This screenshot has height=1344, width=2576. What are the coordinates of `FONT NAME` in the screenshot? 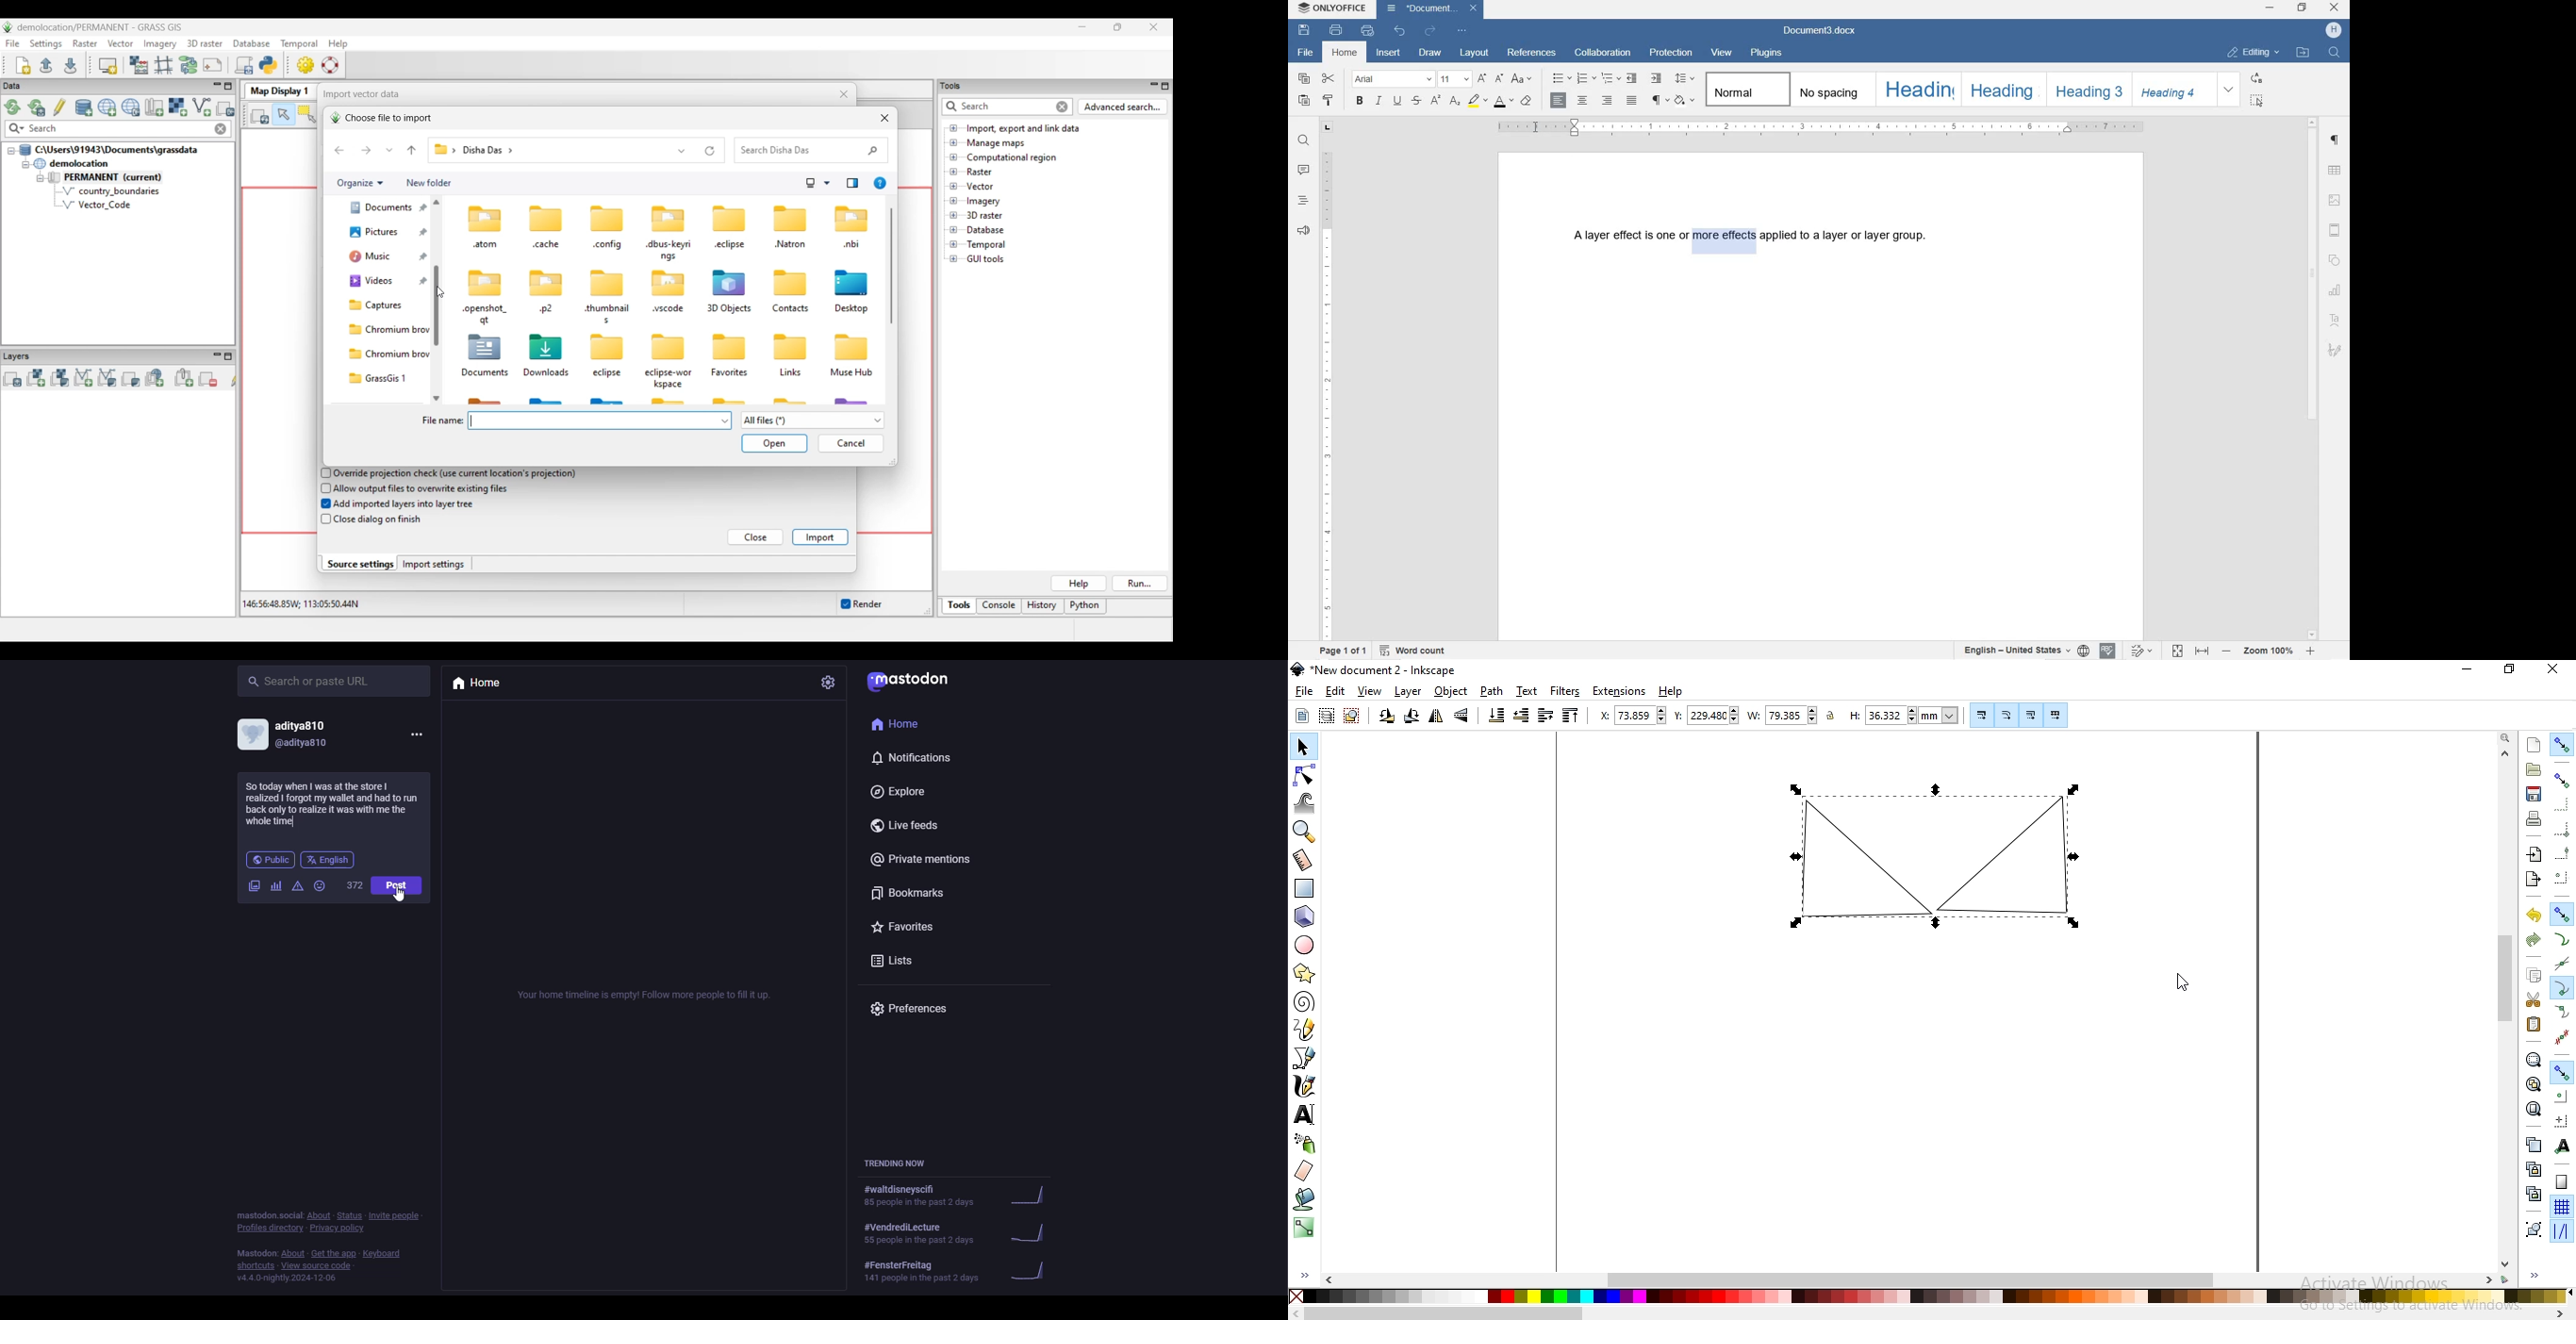 It's located at (1392, 78).